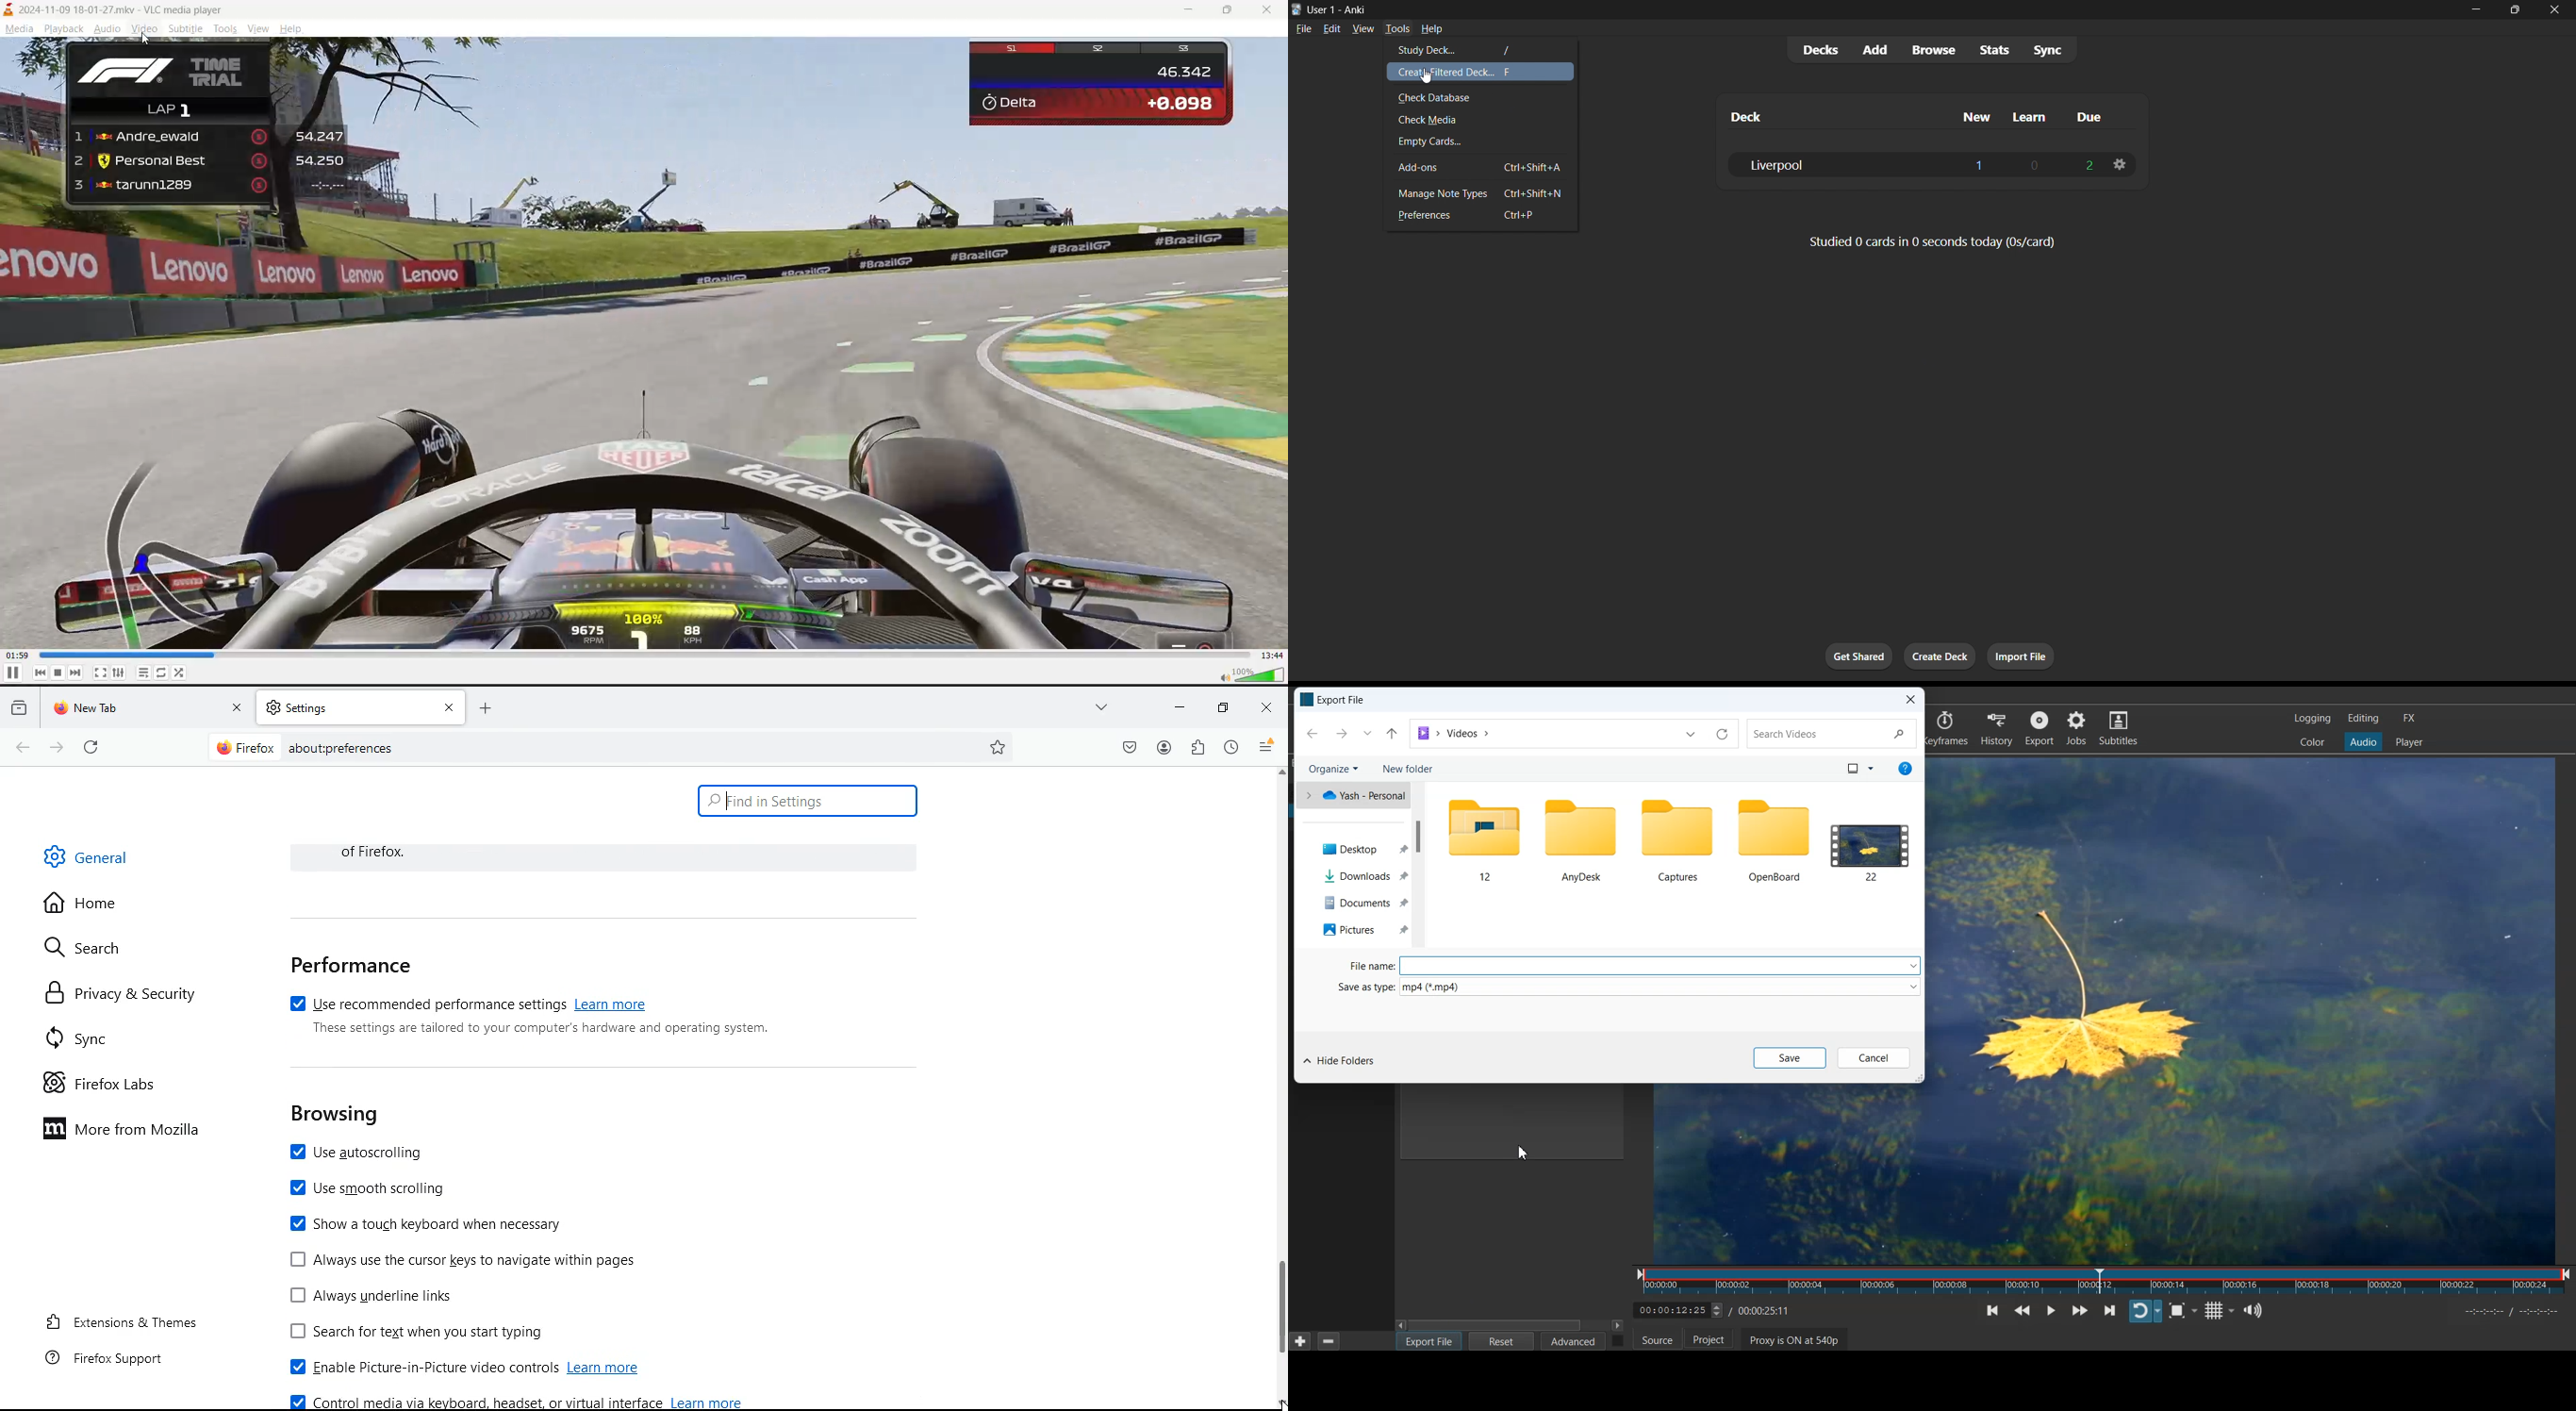  Describe the element at coordinates (1997, 728) in the screenshot. I see `History` at that location.